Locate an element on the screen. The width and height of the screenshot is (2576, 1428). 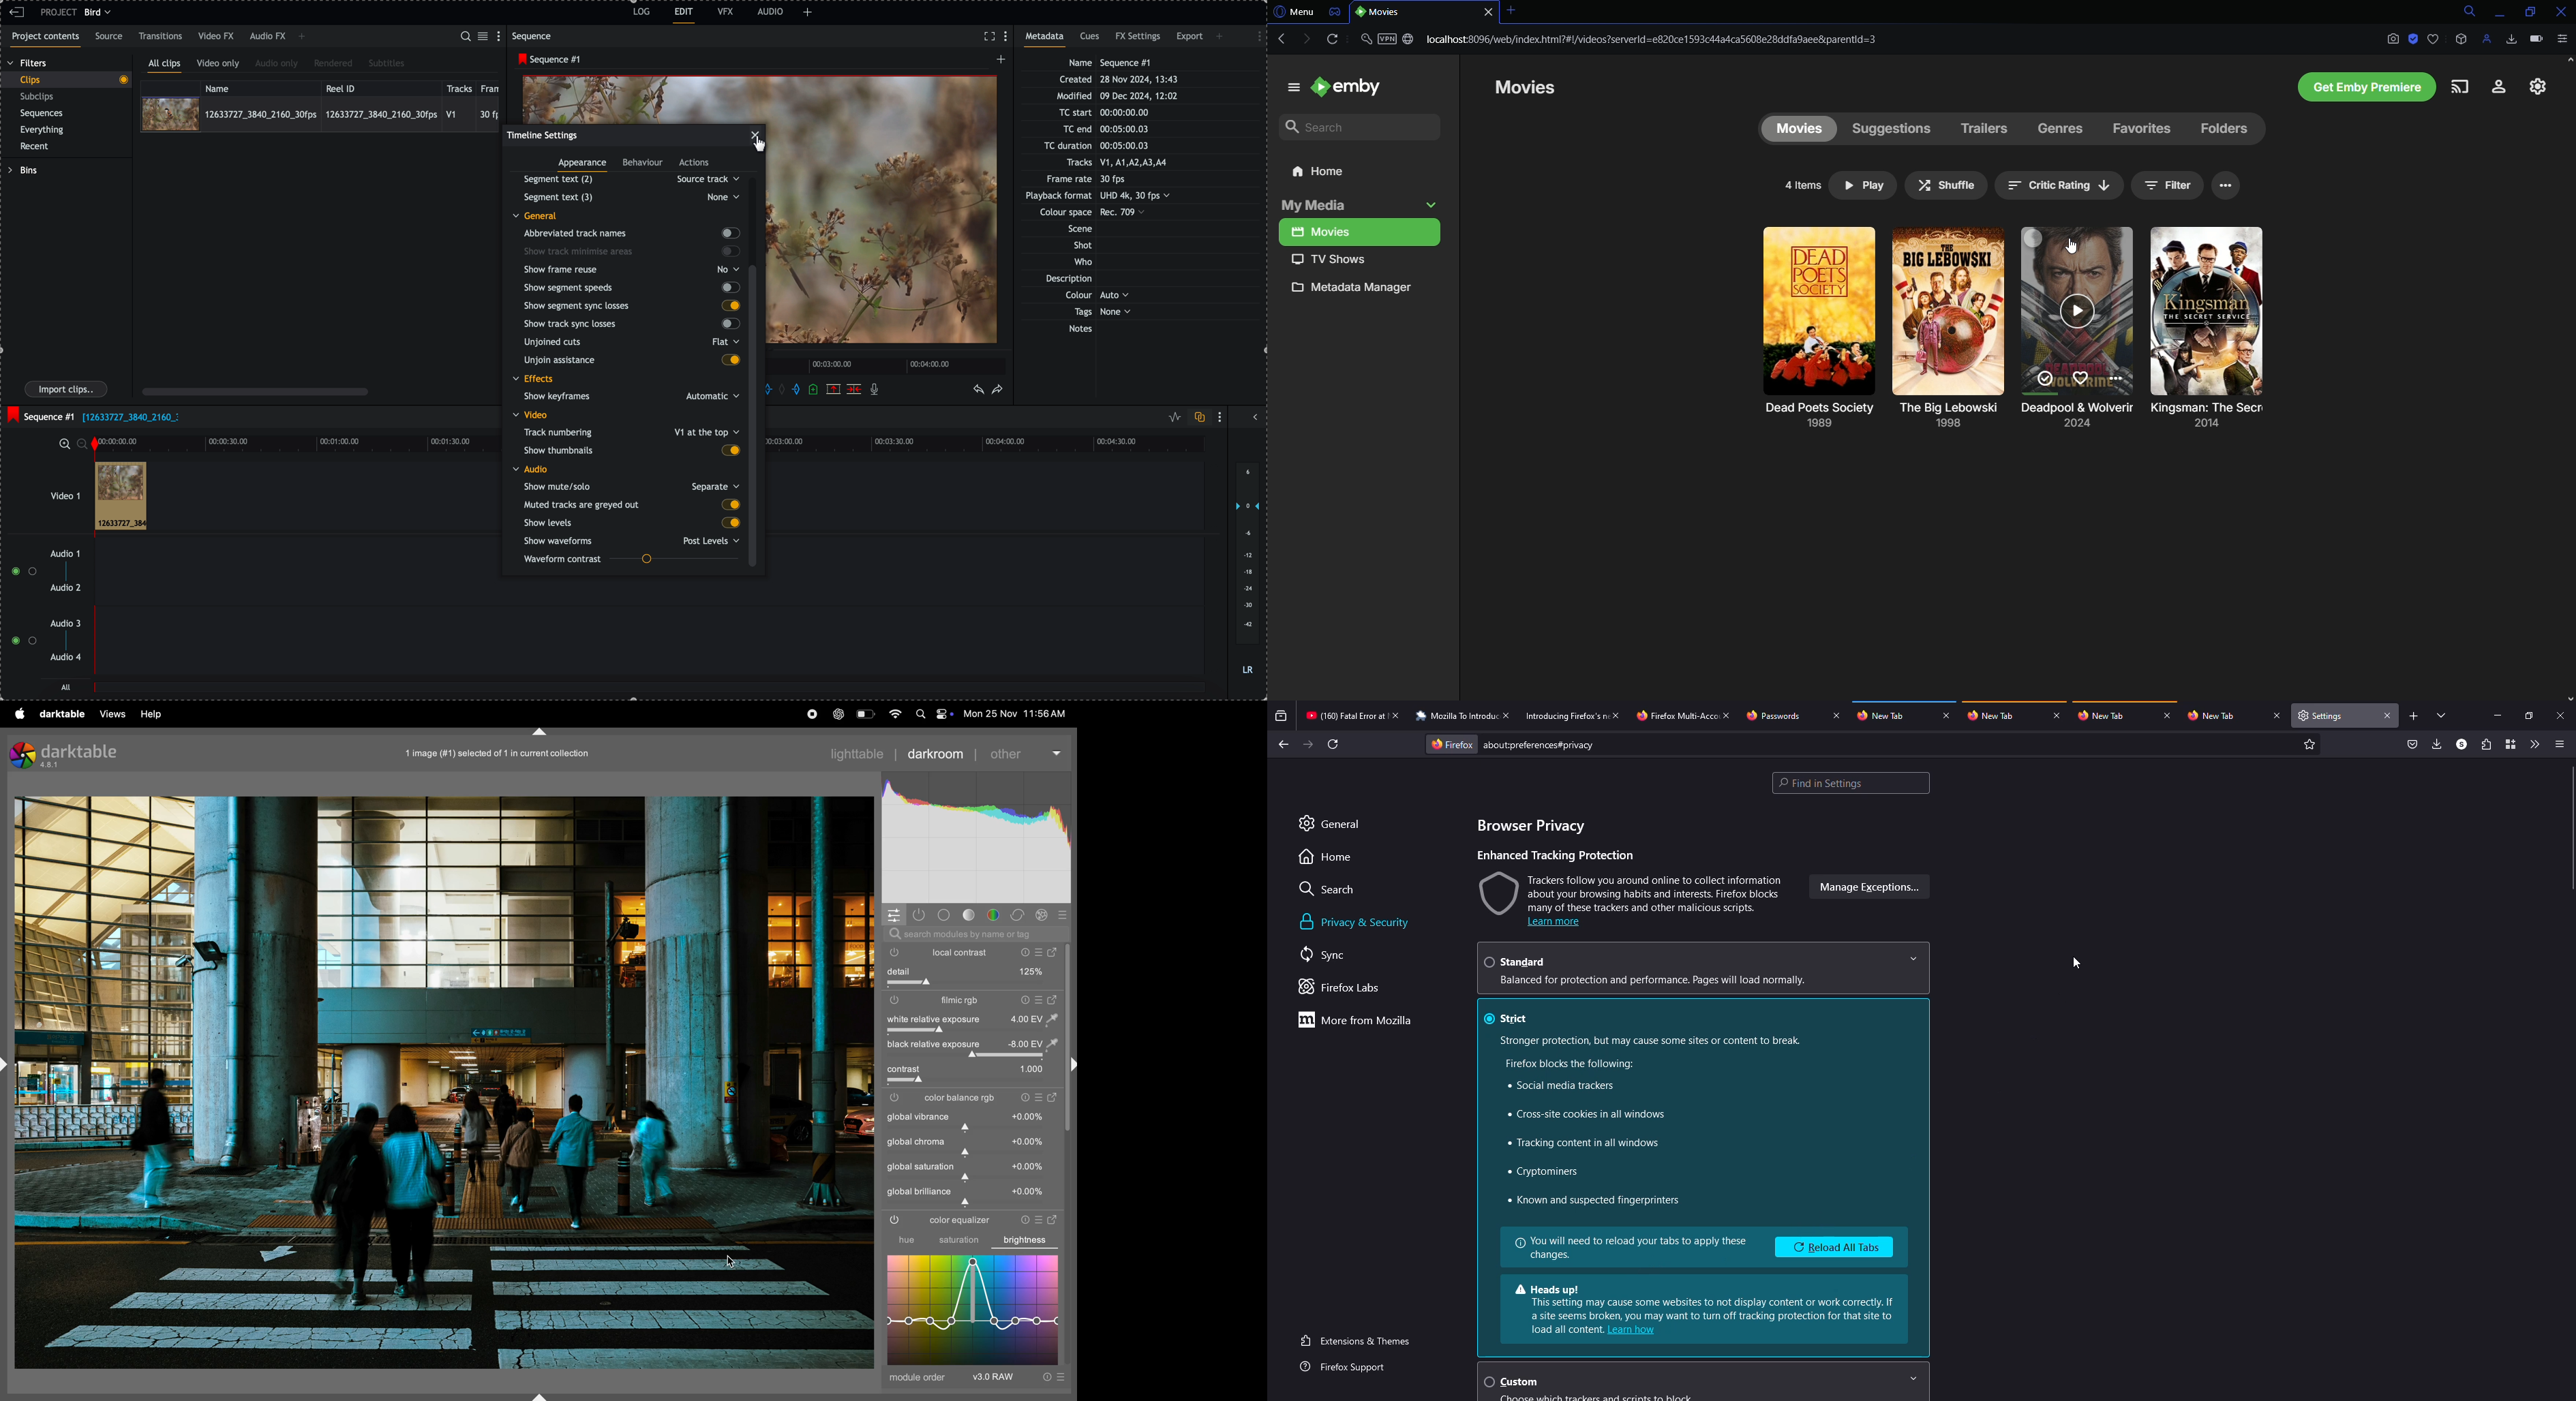
browser privacy is located at coordinates (1530, 826).